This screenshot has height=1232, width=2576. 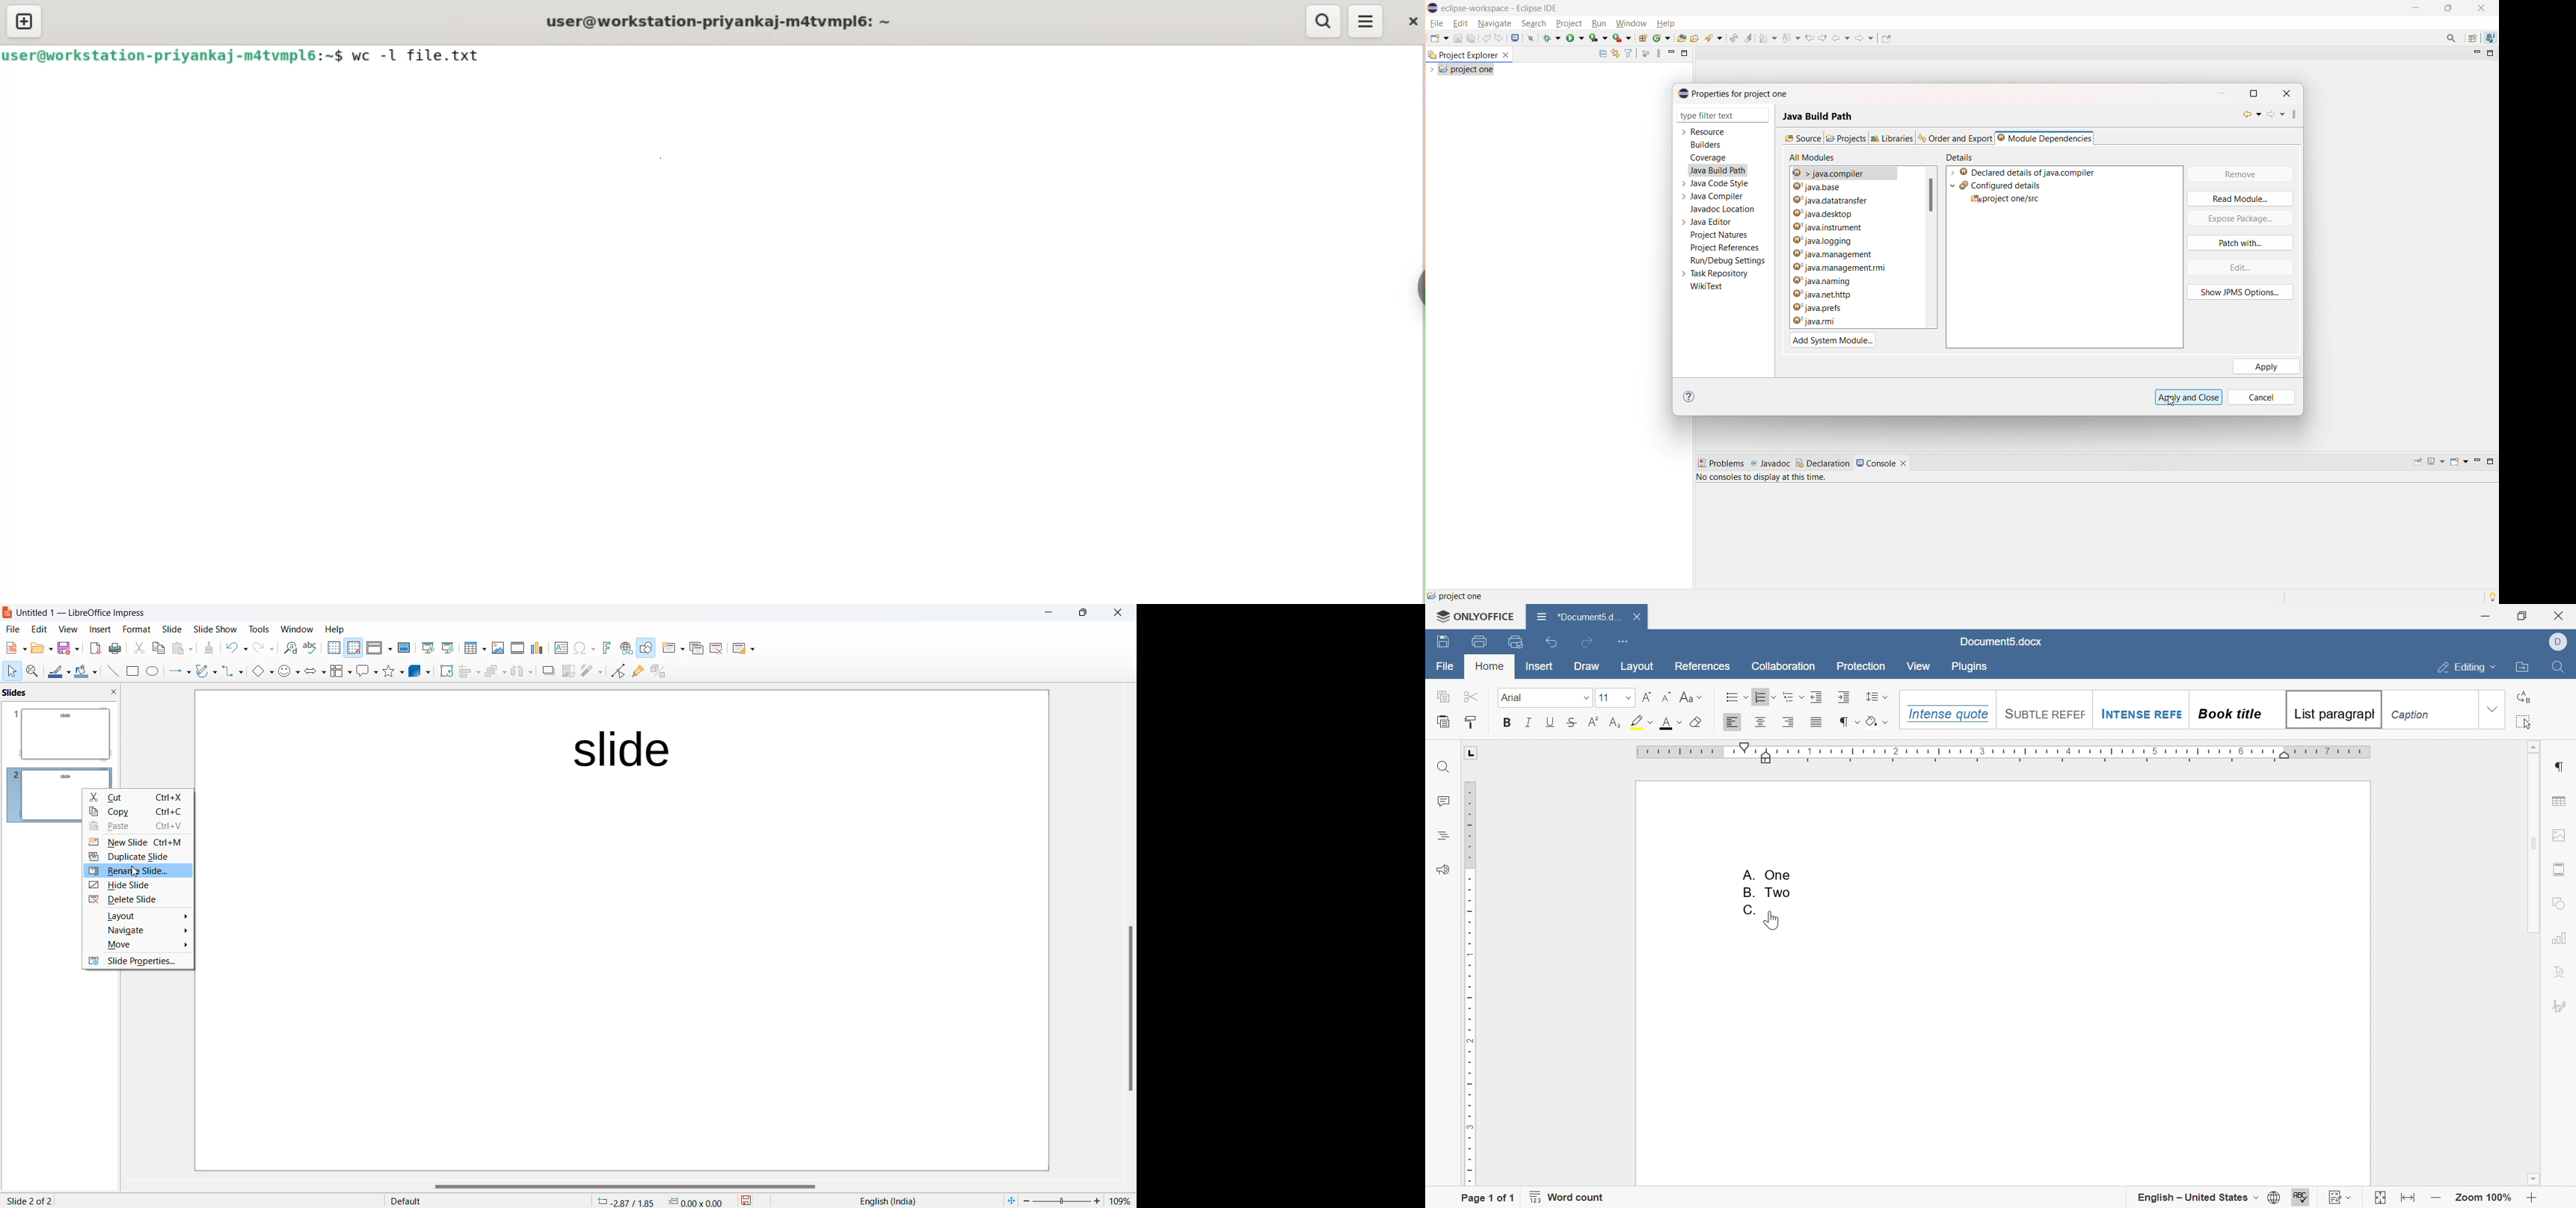 What do you see at coordinates (493, 673) in the screenshot?
I see `Arrange` at bounding box center [493, 673].